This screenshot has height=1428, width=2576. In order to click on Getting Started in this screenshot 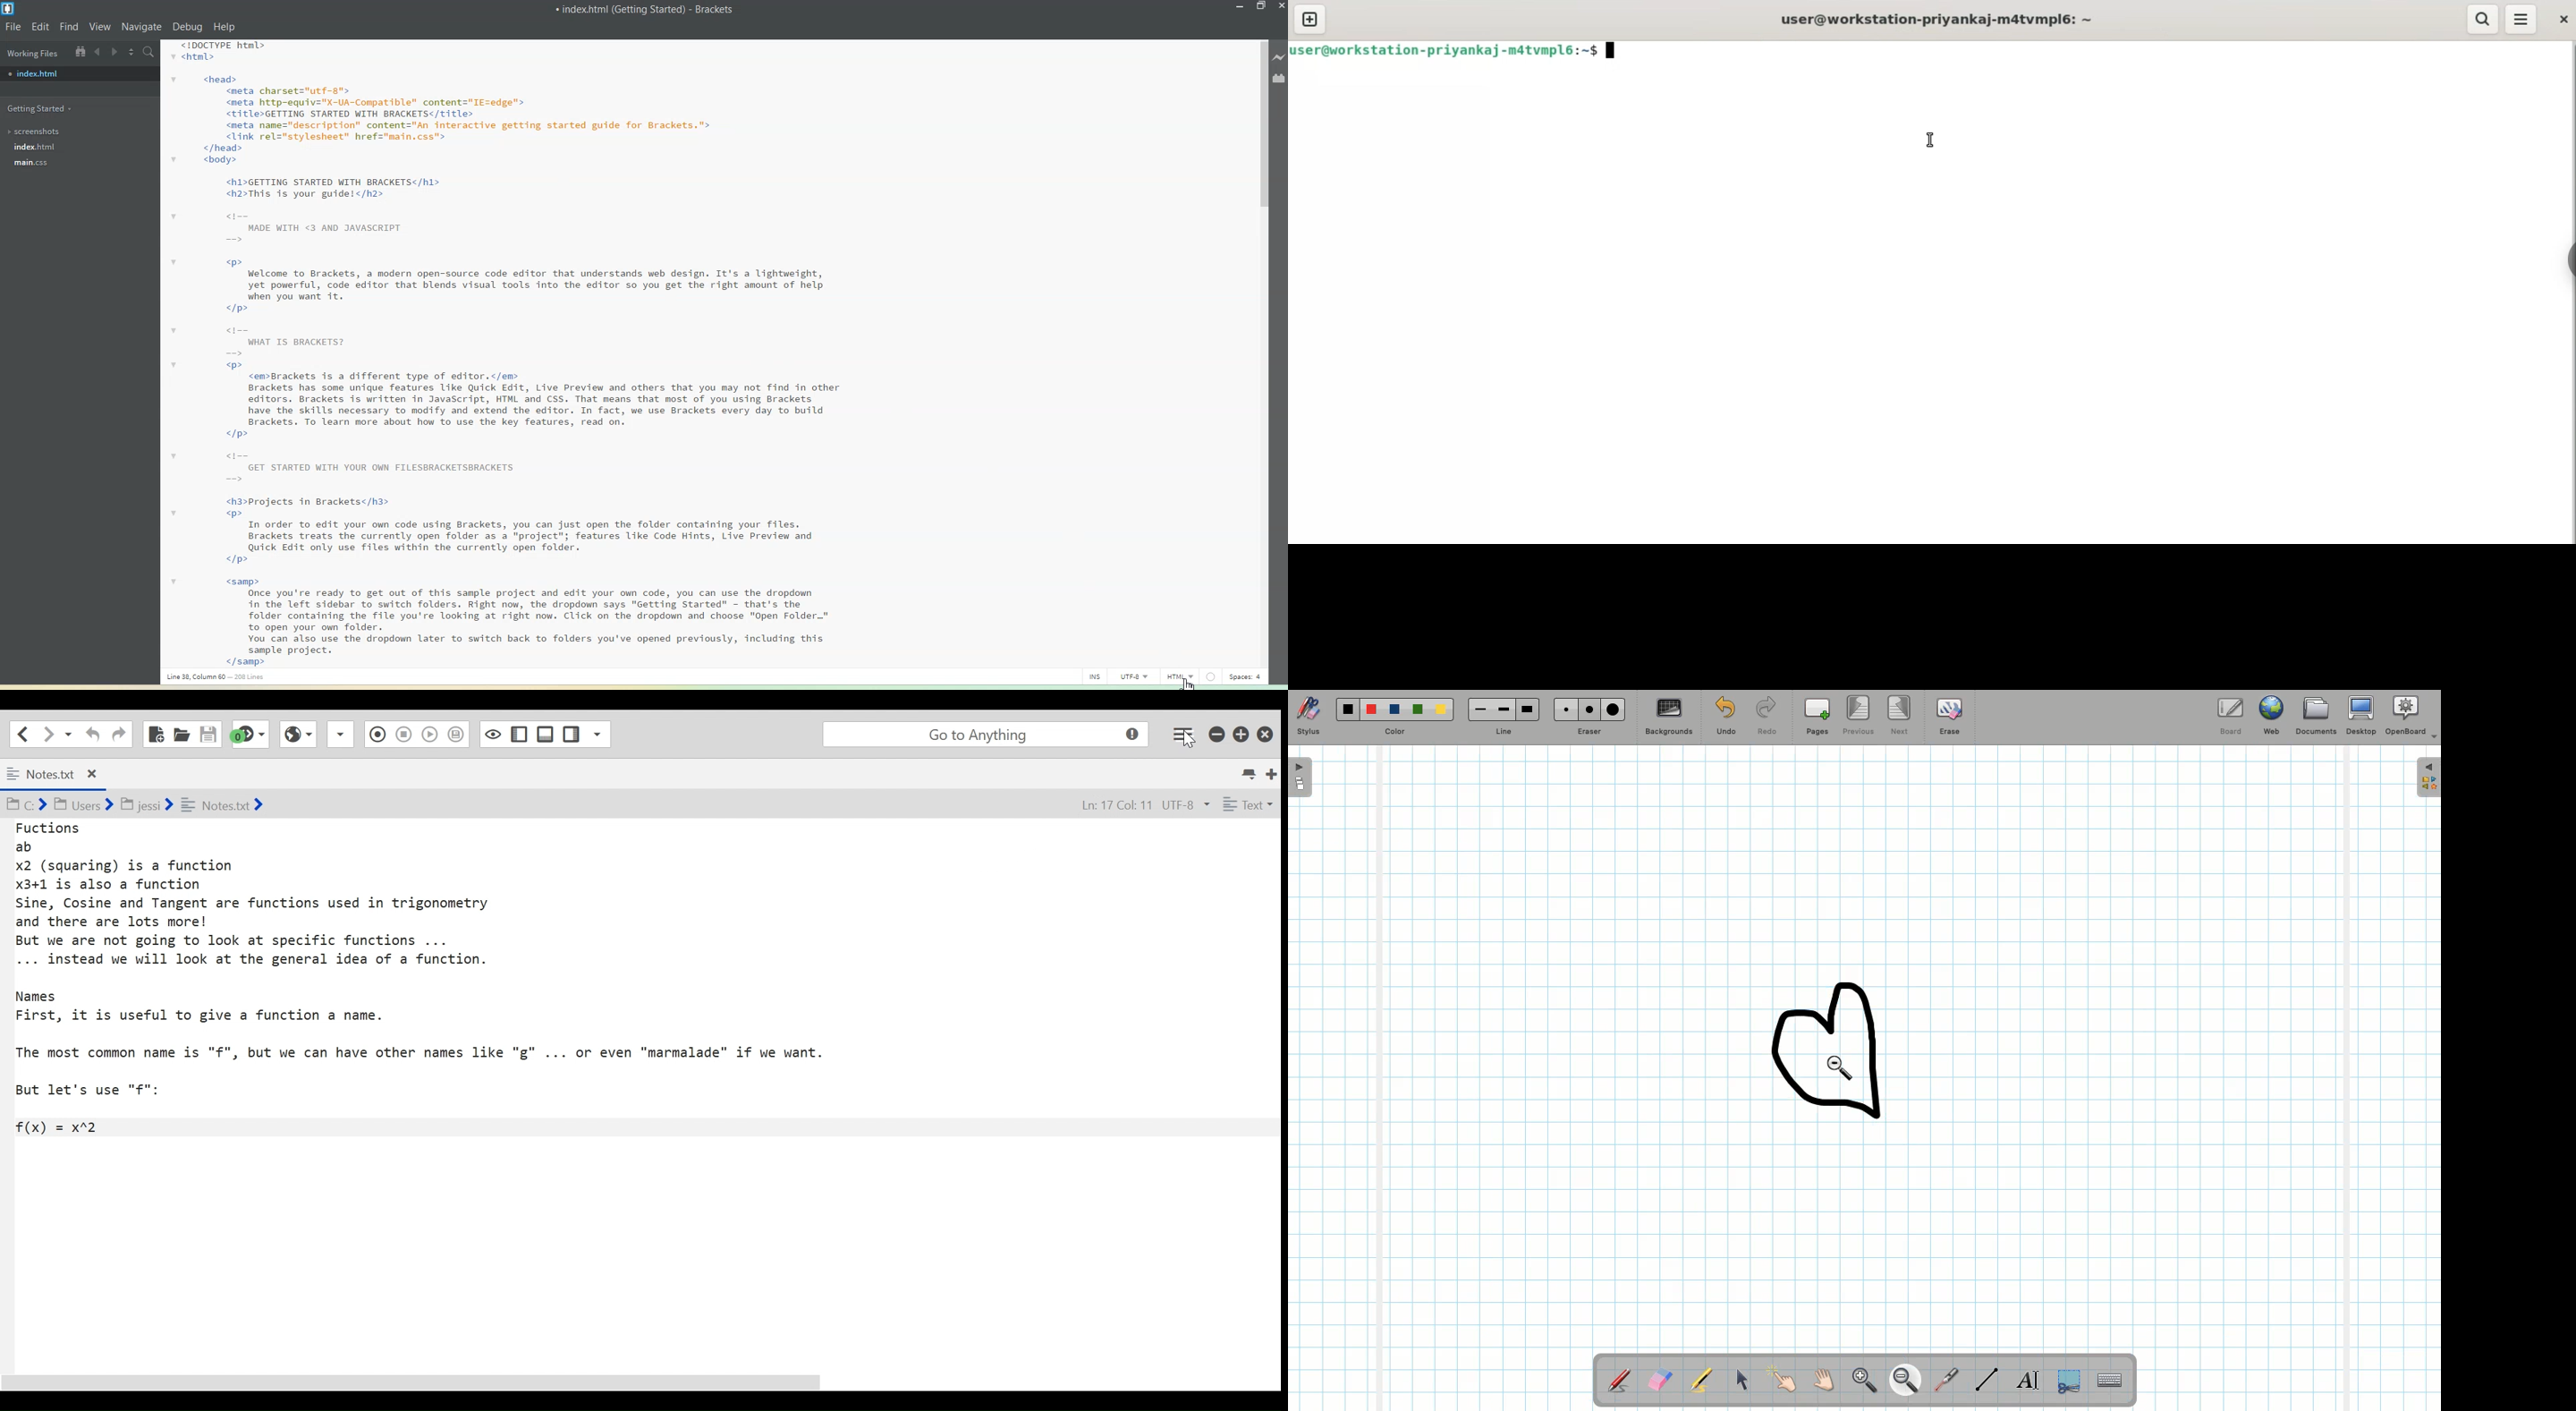, I will do `click(42, 107)`.